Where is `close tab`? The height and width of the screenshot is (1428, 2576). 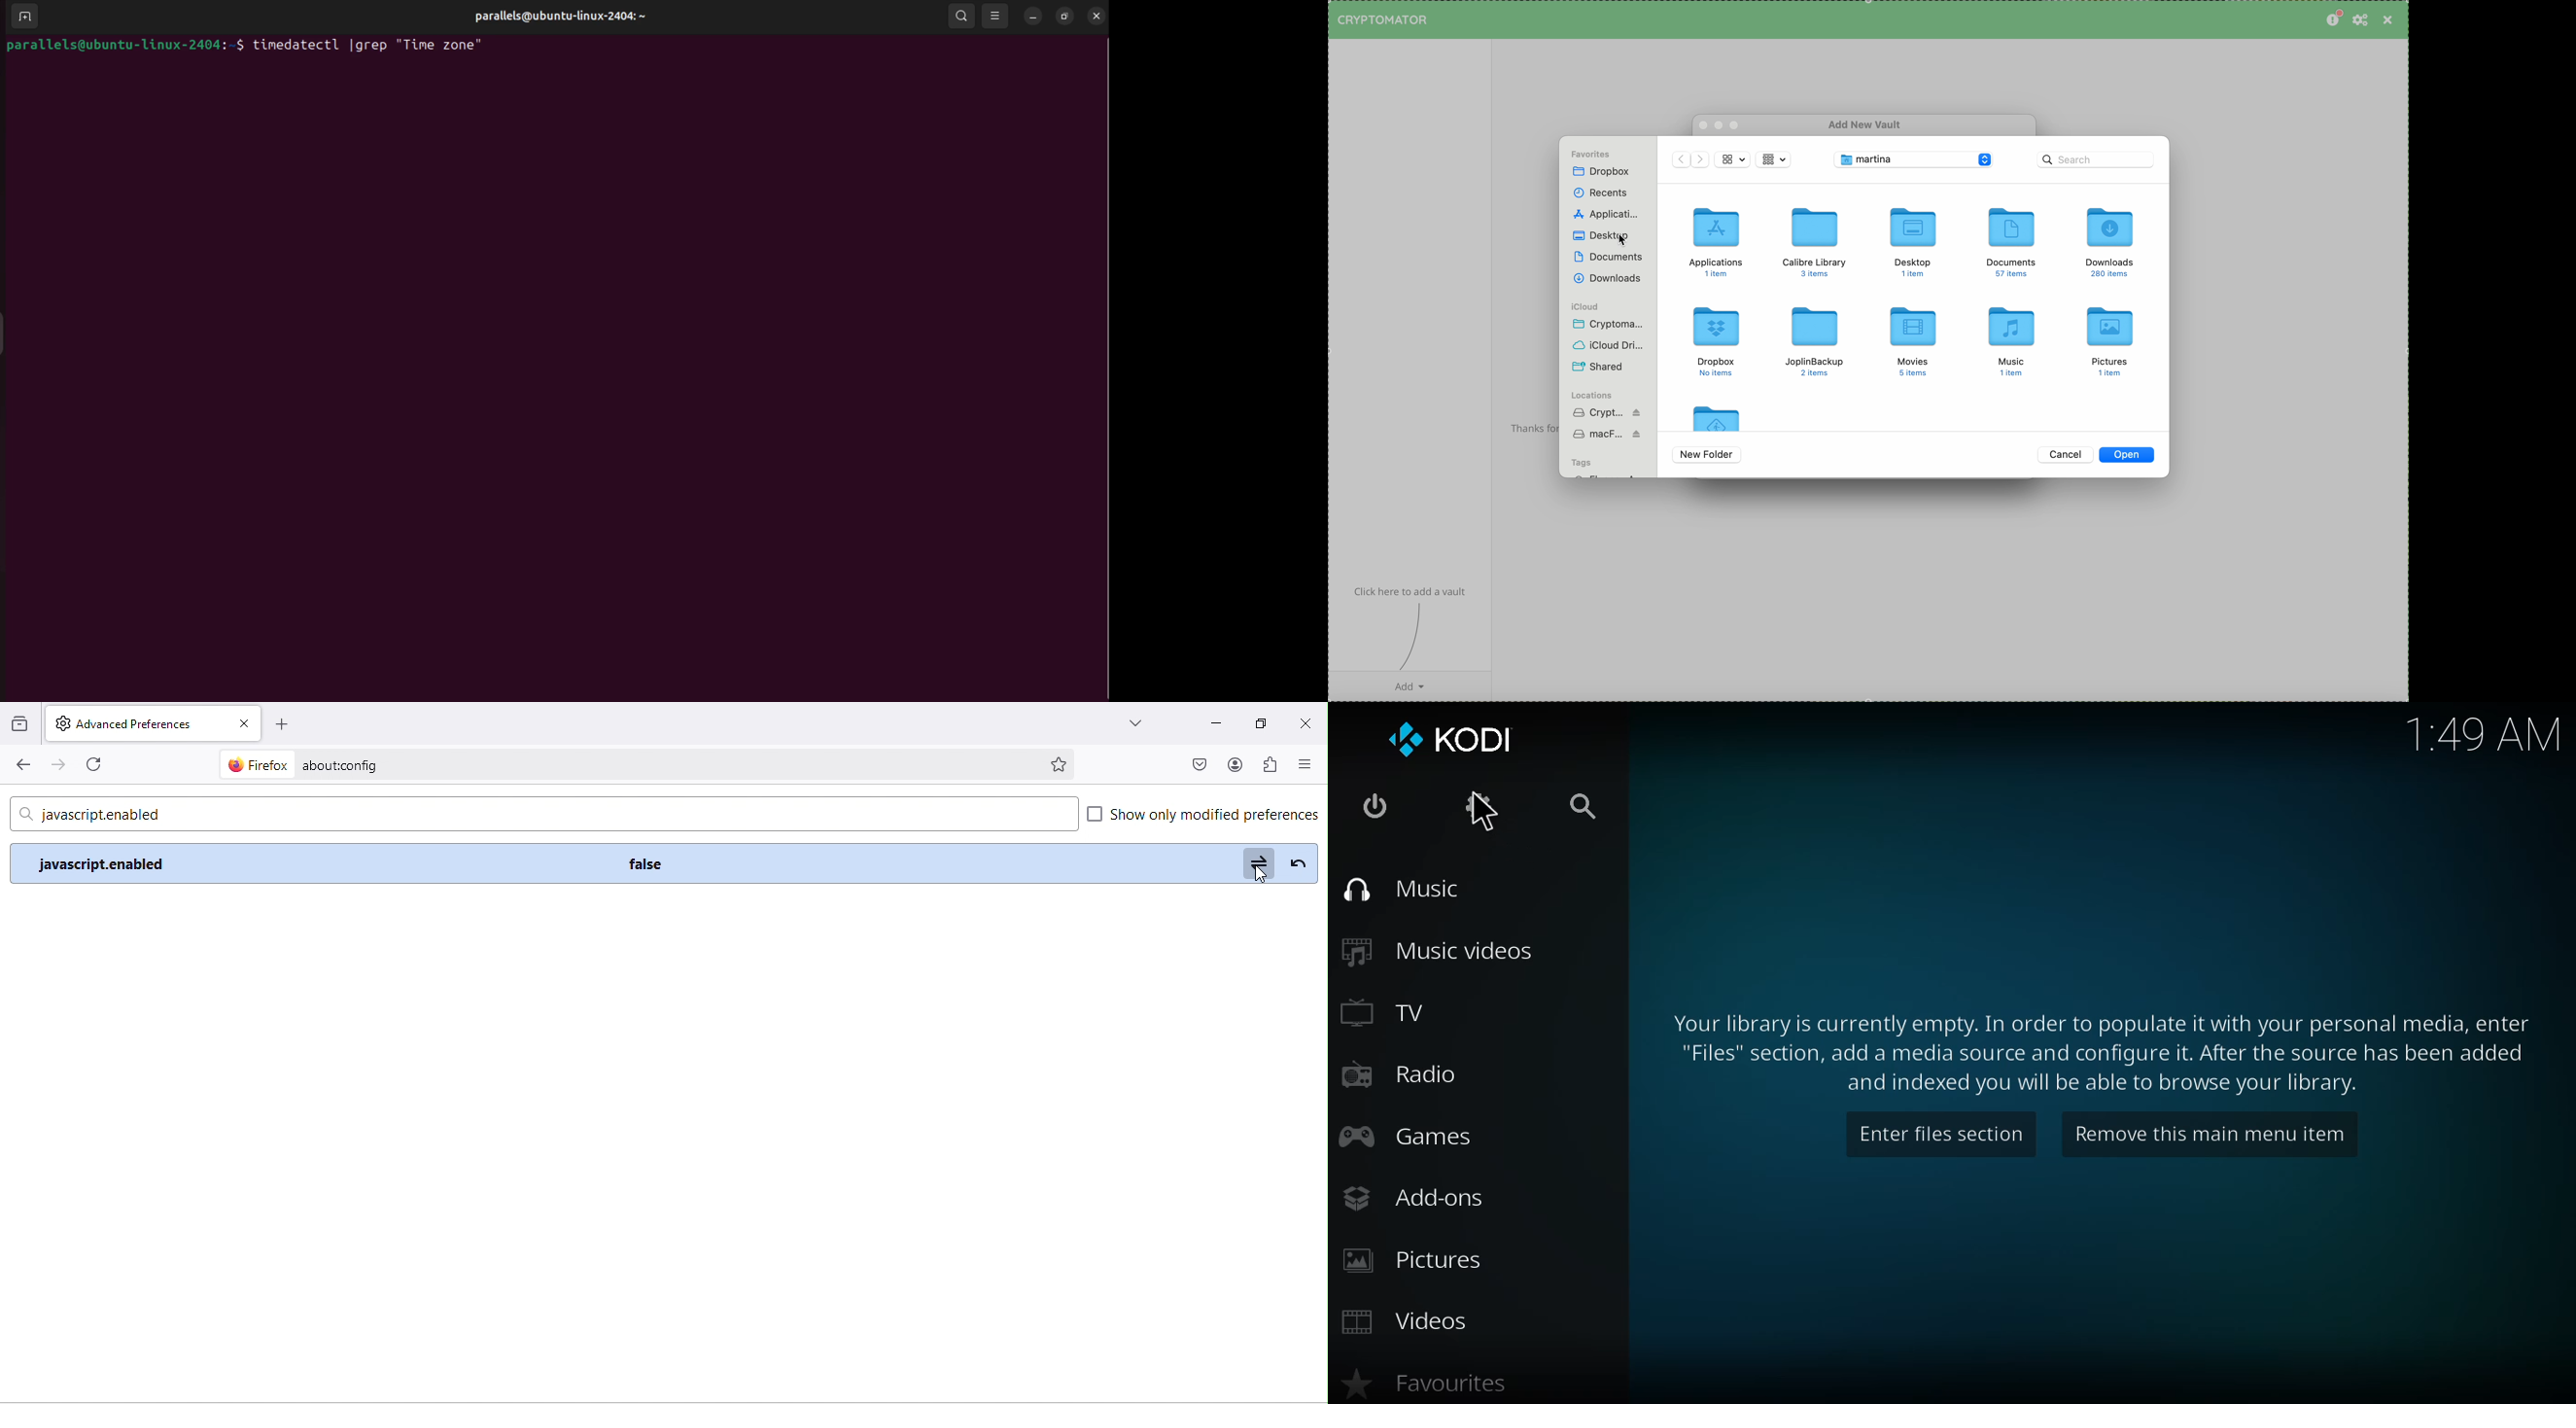 close tab is located at coordinates (245, 723).